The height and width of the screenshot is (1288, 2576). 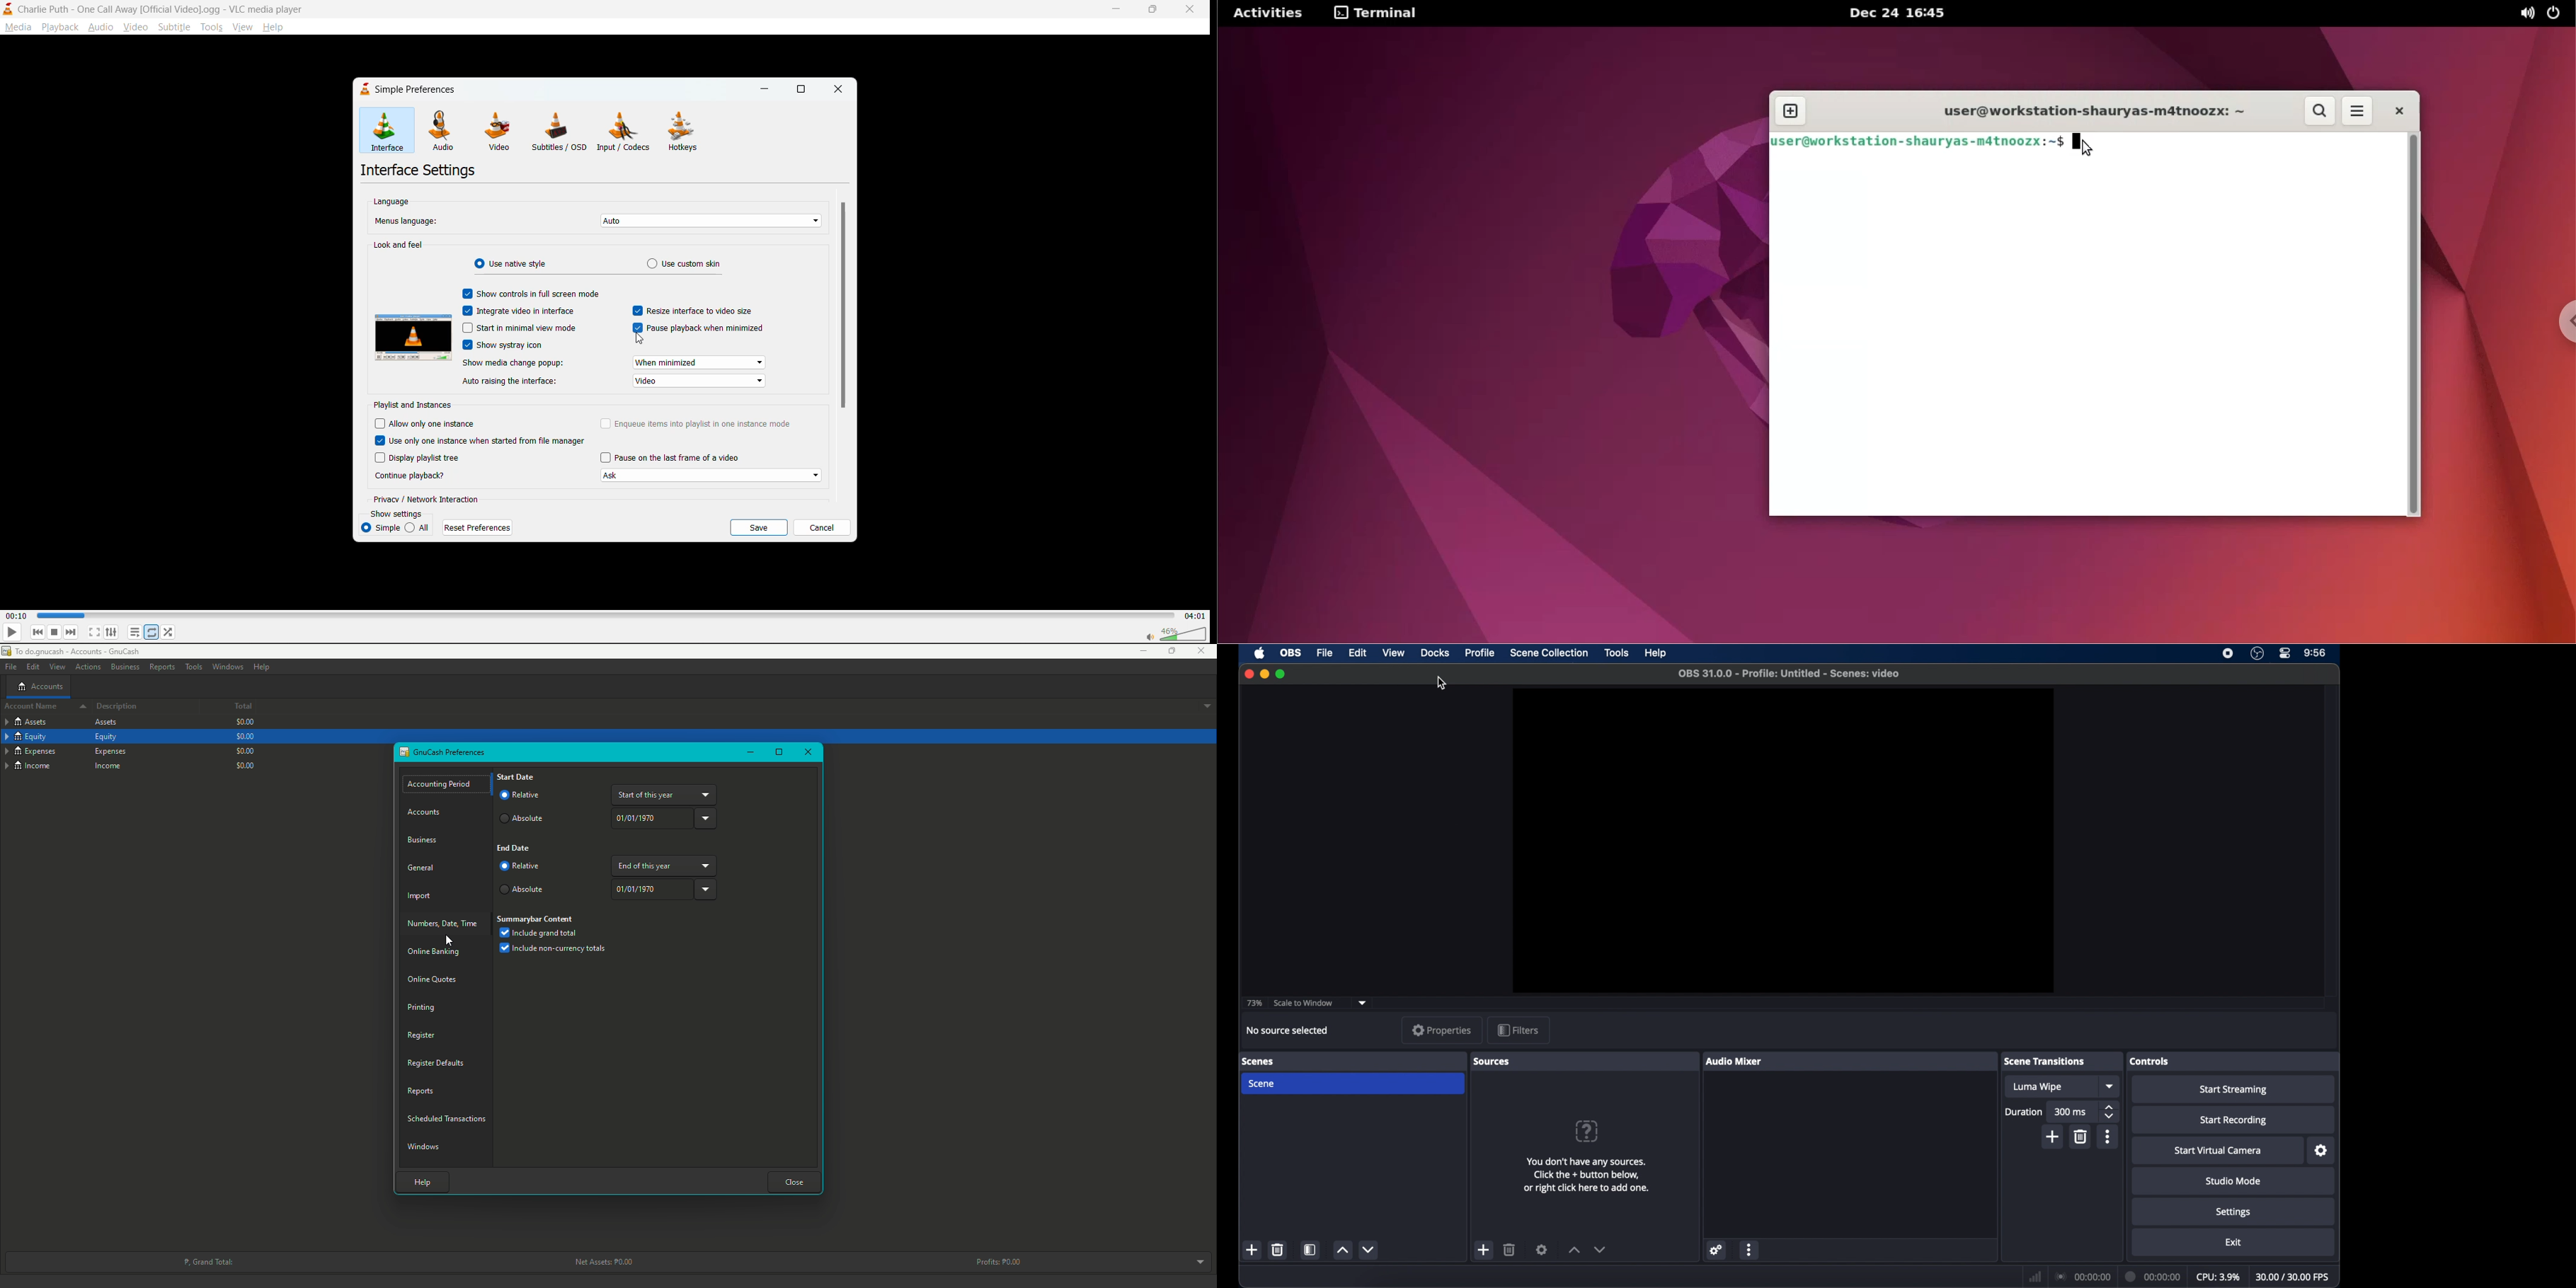 What do you see at coordinates (1253, 1250) in the screenshot?
I see `add` at bounding box center [1253, 1250].